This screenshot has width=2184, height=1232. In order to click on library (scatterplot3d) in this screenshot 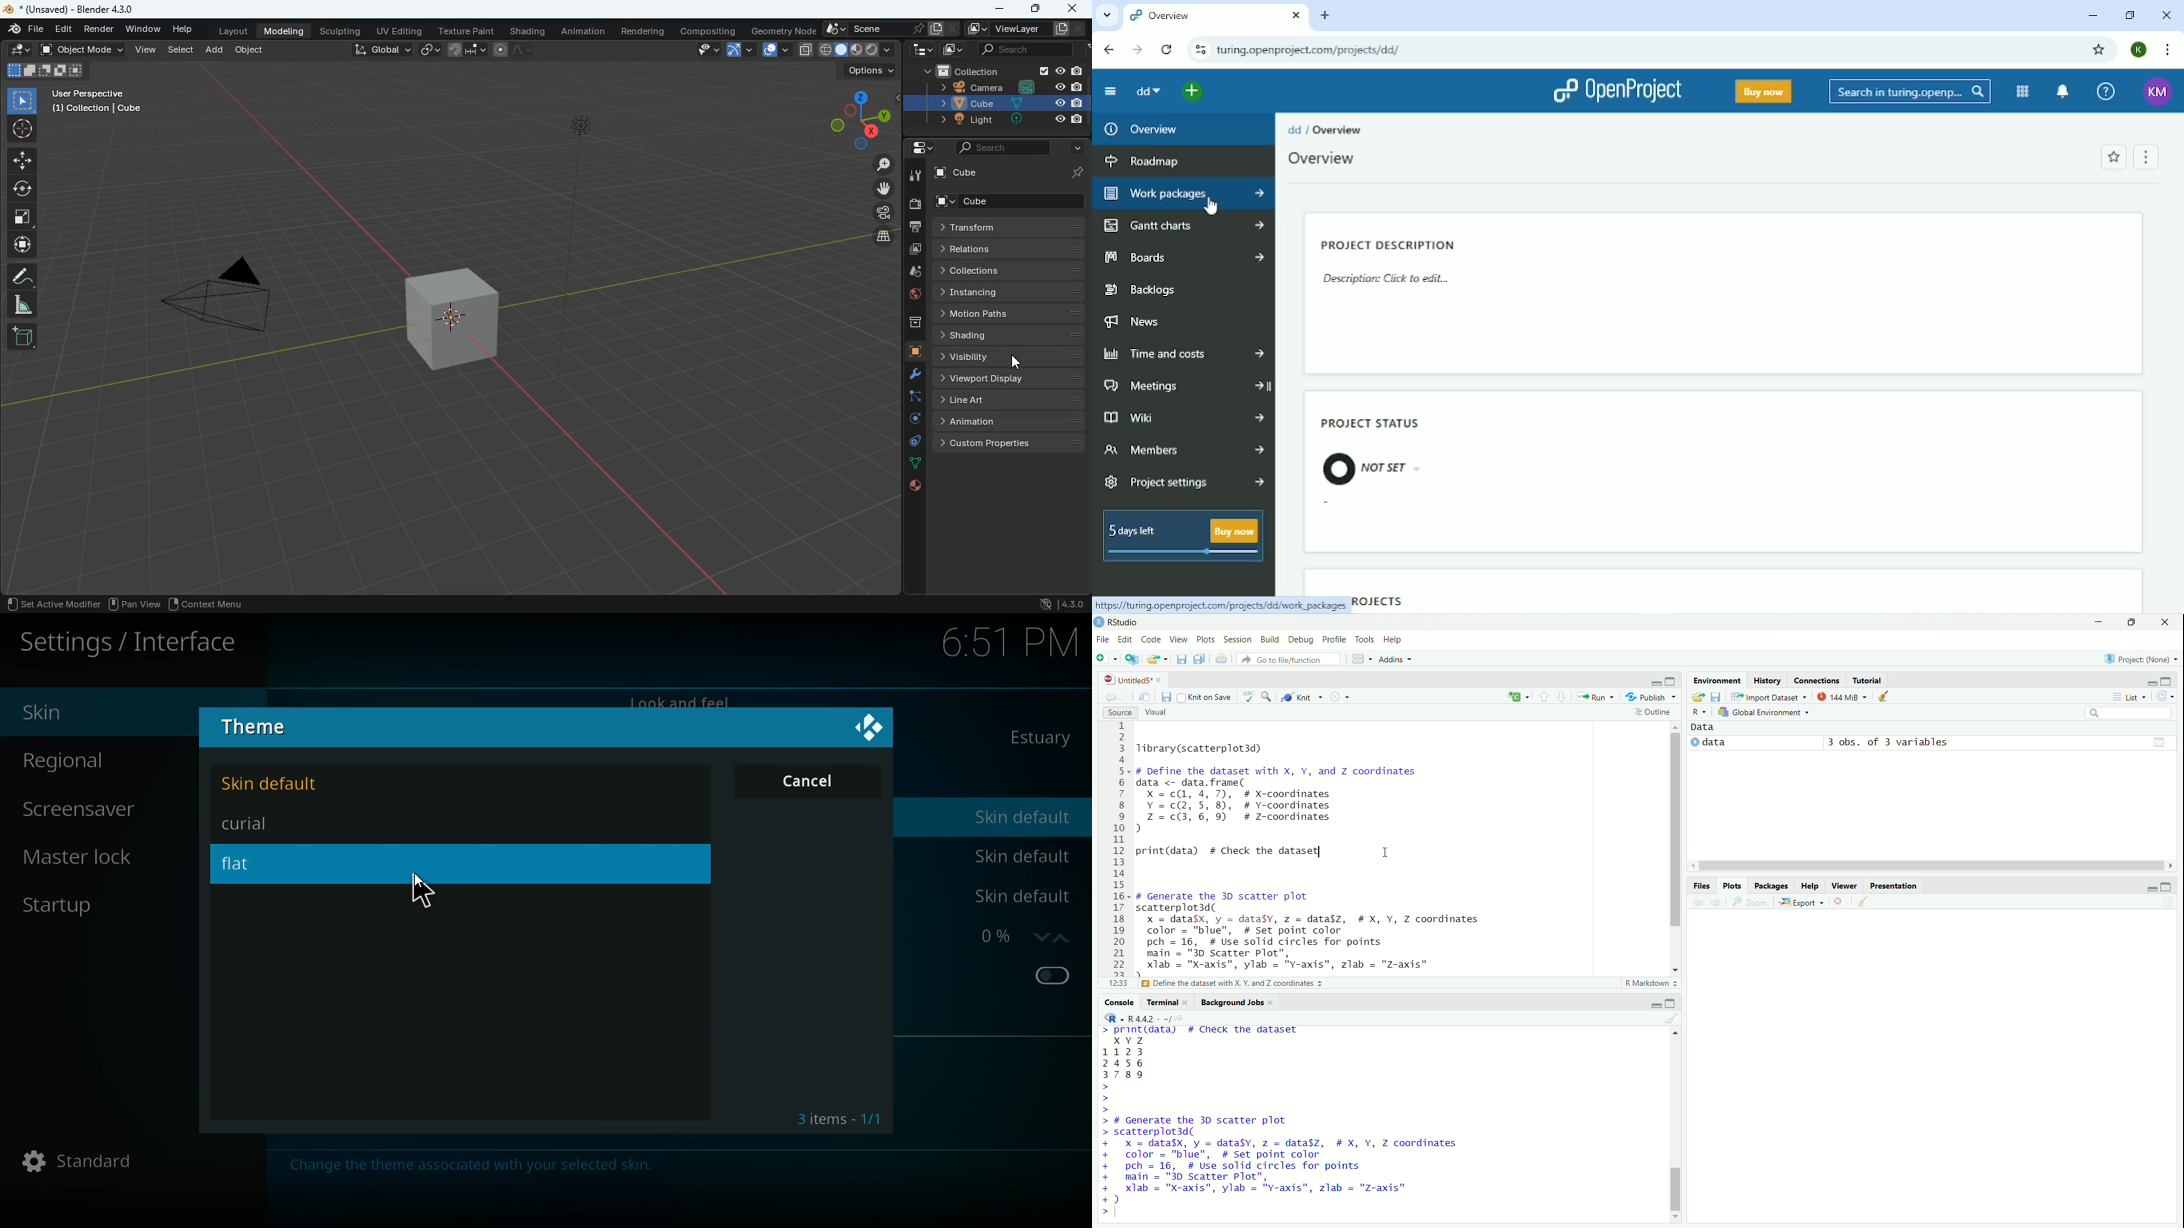, I will do `click(1201, 748)`.